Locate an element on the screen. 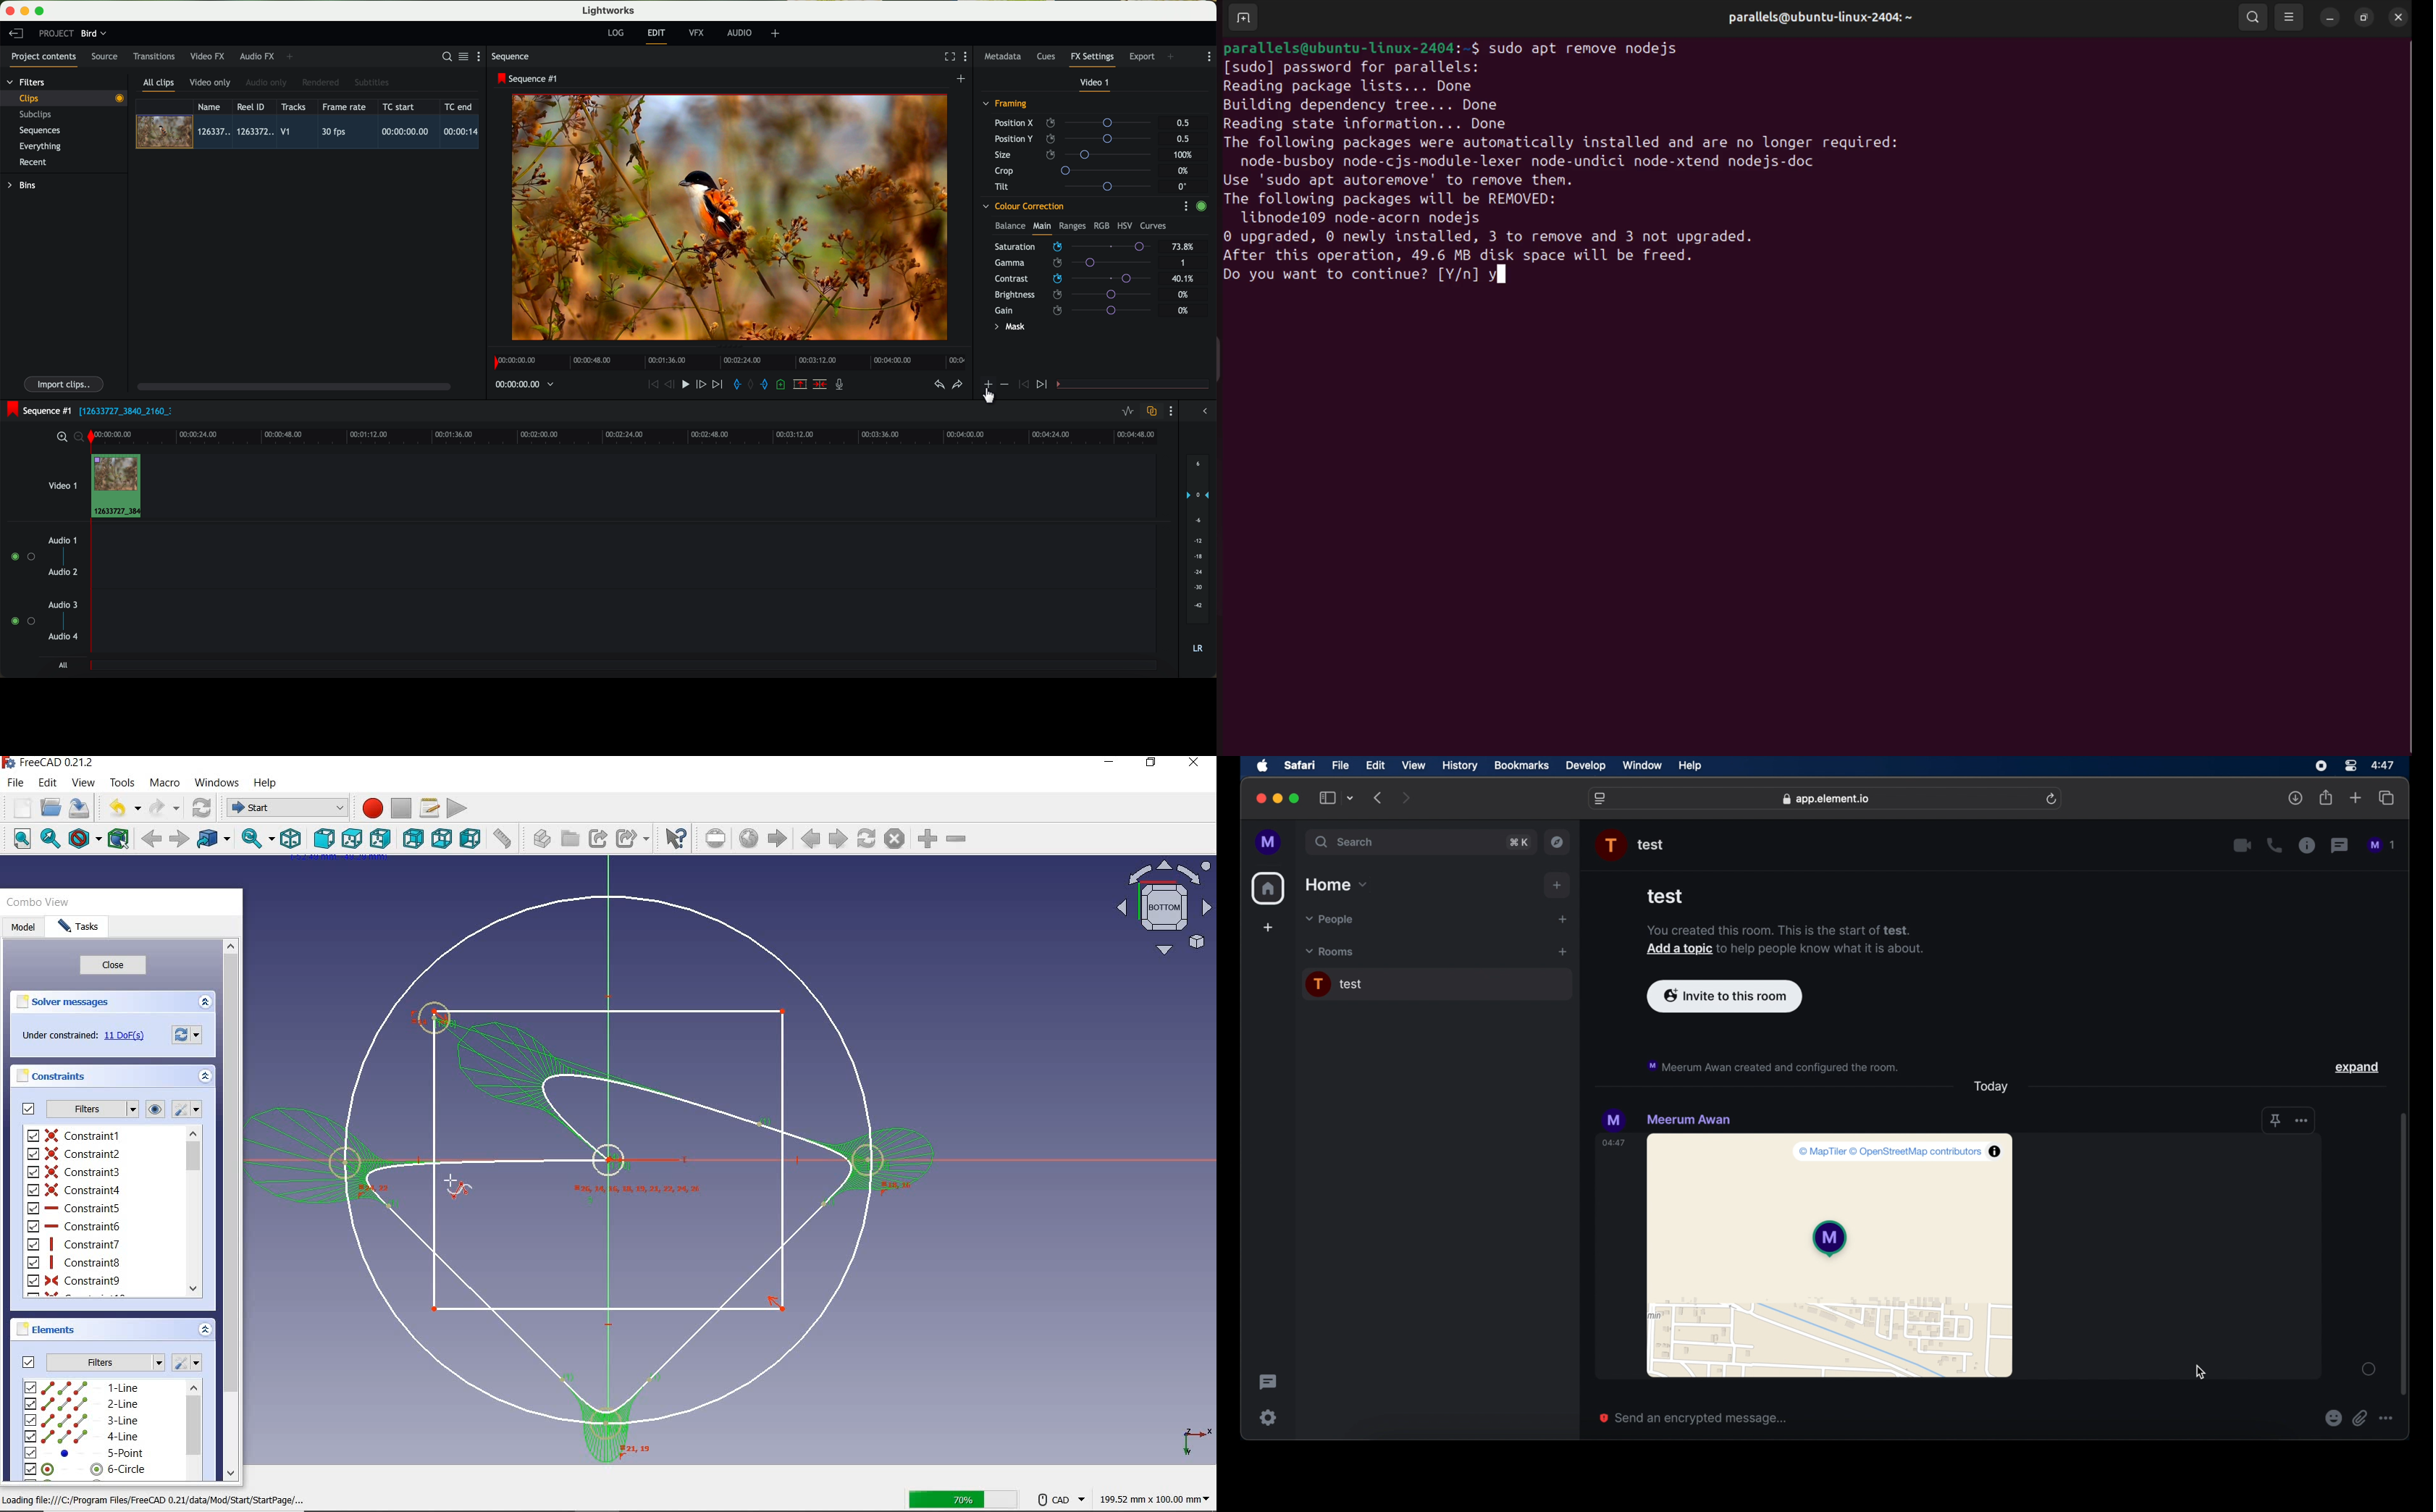 This screenshot has width=2436, height=1512. constraint4 is located at coordinates (75, 1190).